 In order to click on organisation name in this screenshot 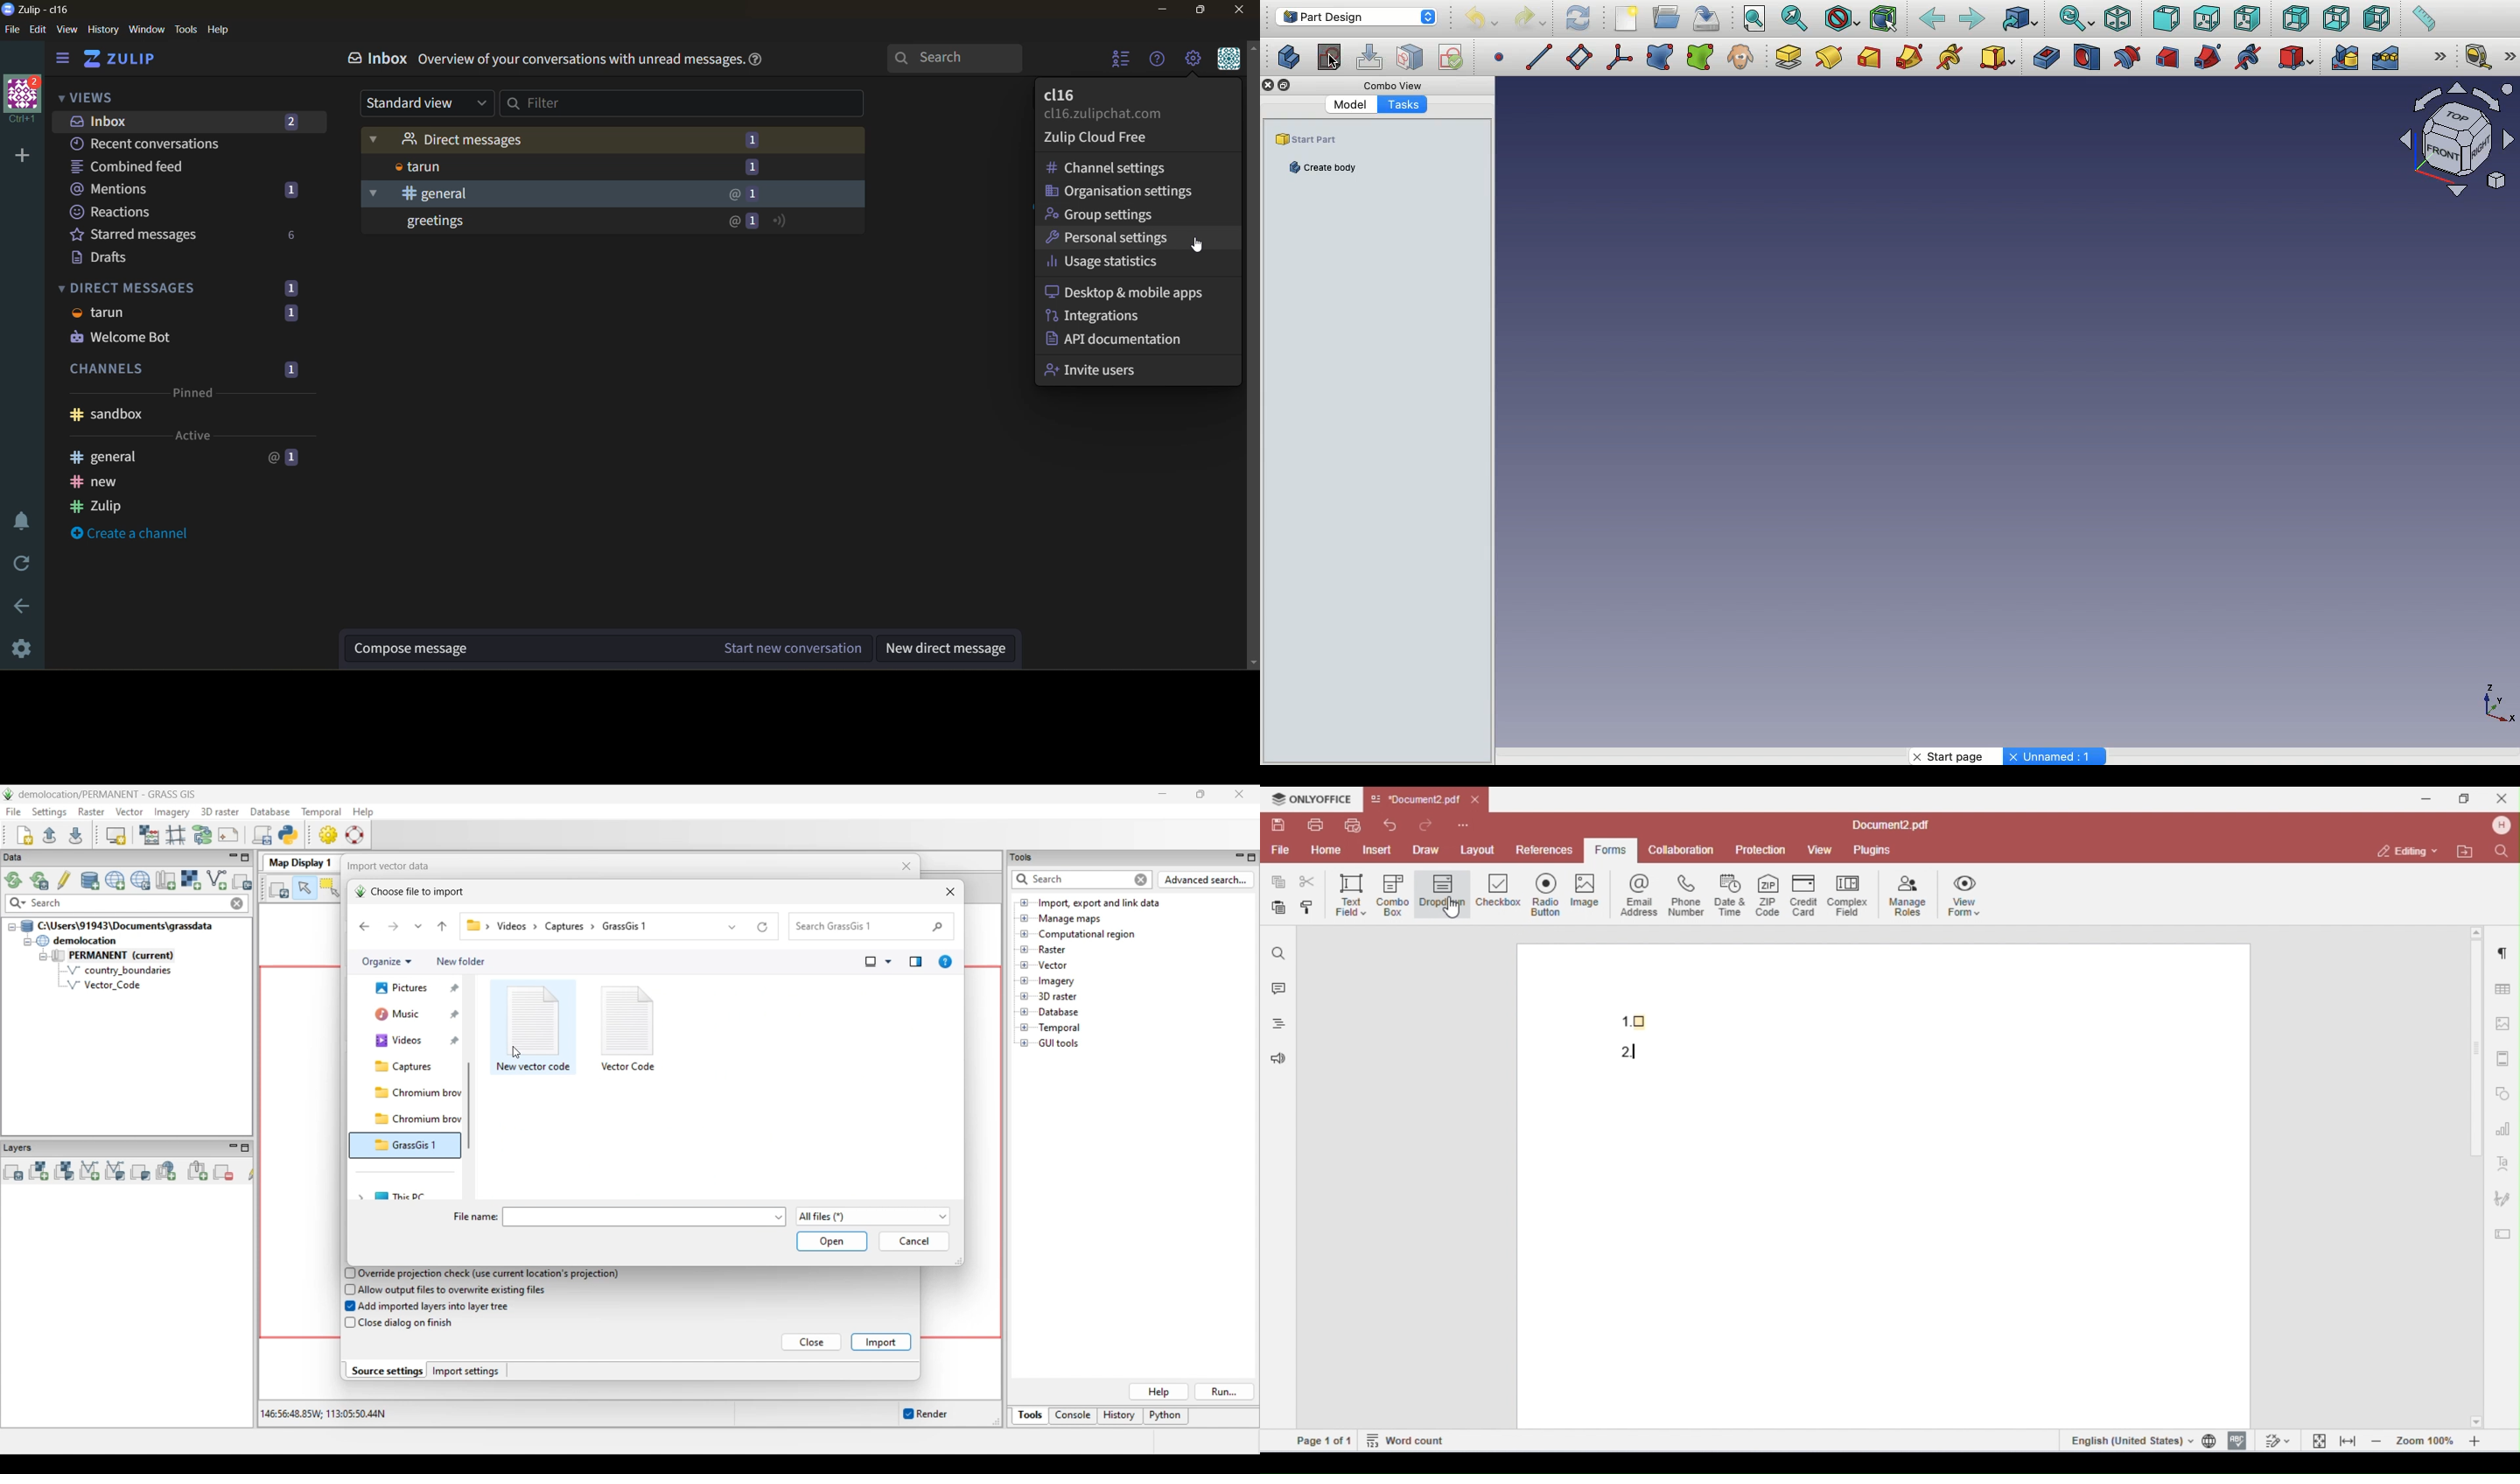, I will do `click(28, 100)`.